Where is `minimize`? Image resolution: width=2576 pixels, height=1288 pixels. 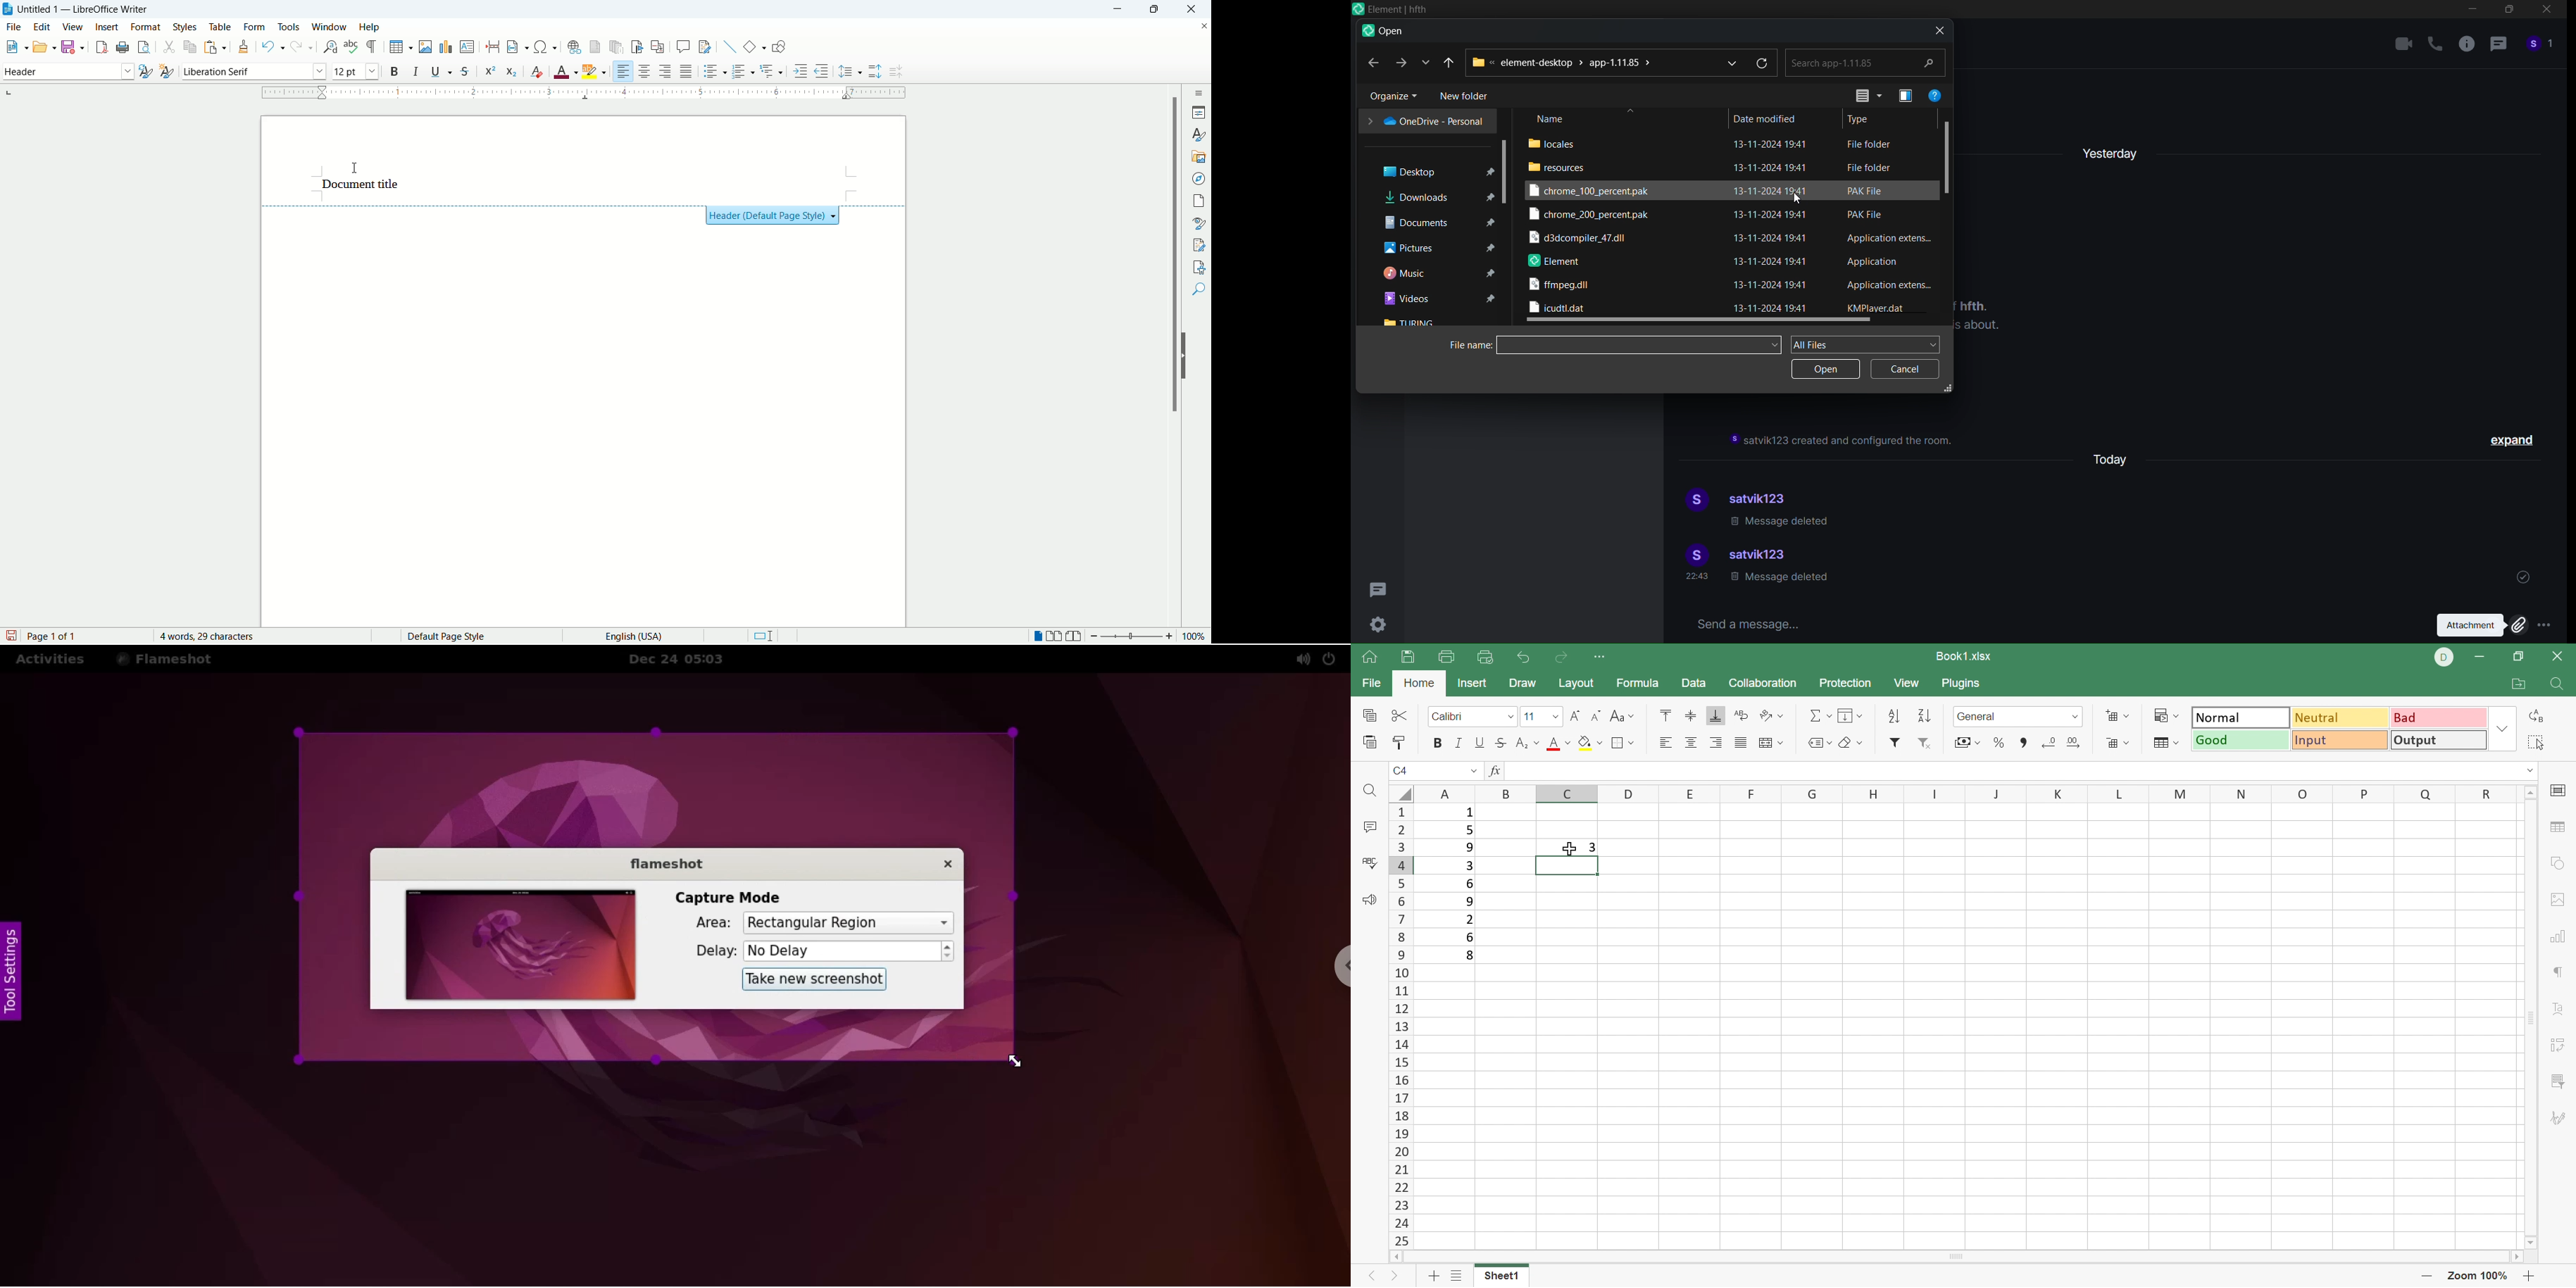 minimize is located at coordinates (1122, 9).